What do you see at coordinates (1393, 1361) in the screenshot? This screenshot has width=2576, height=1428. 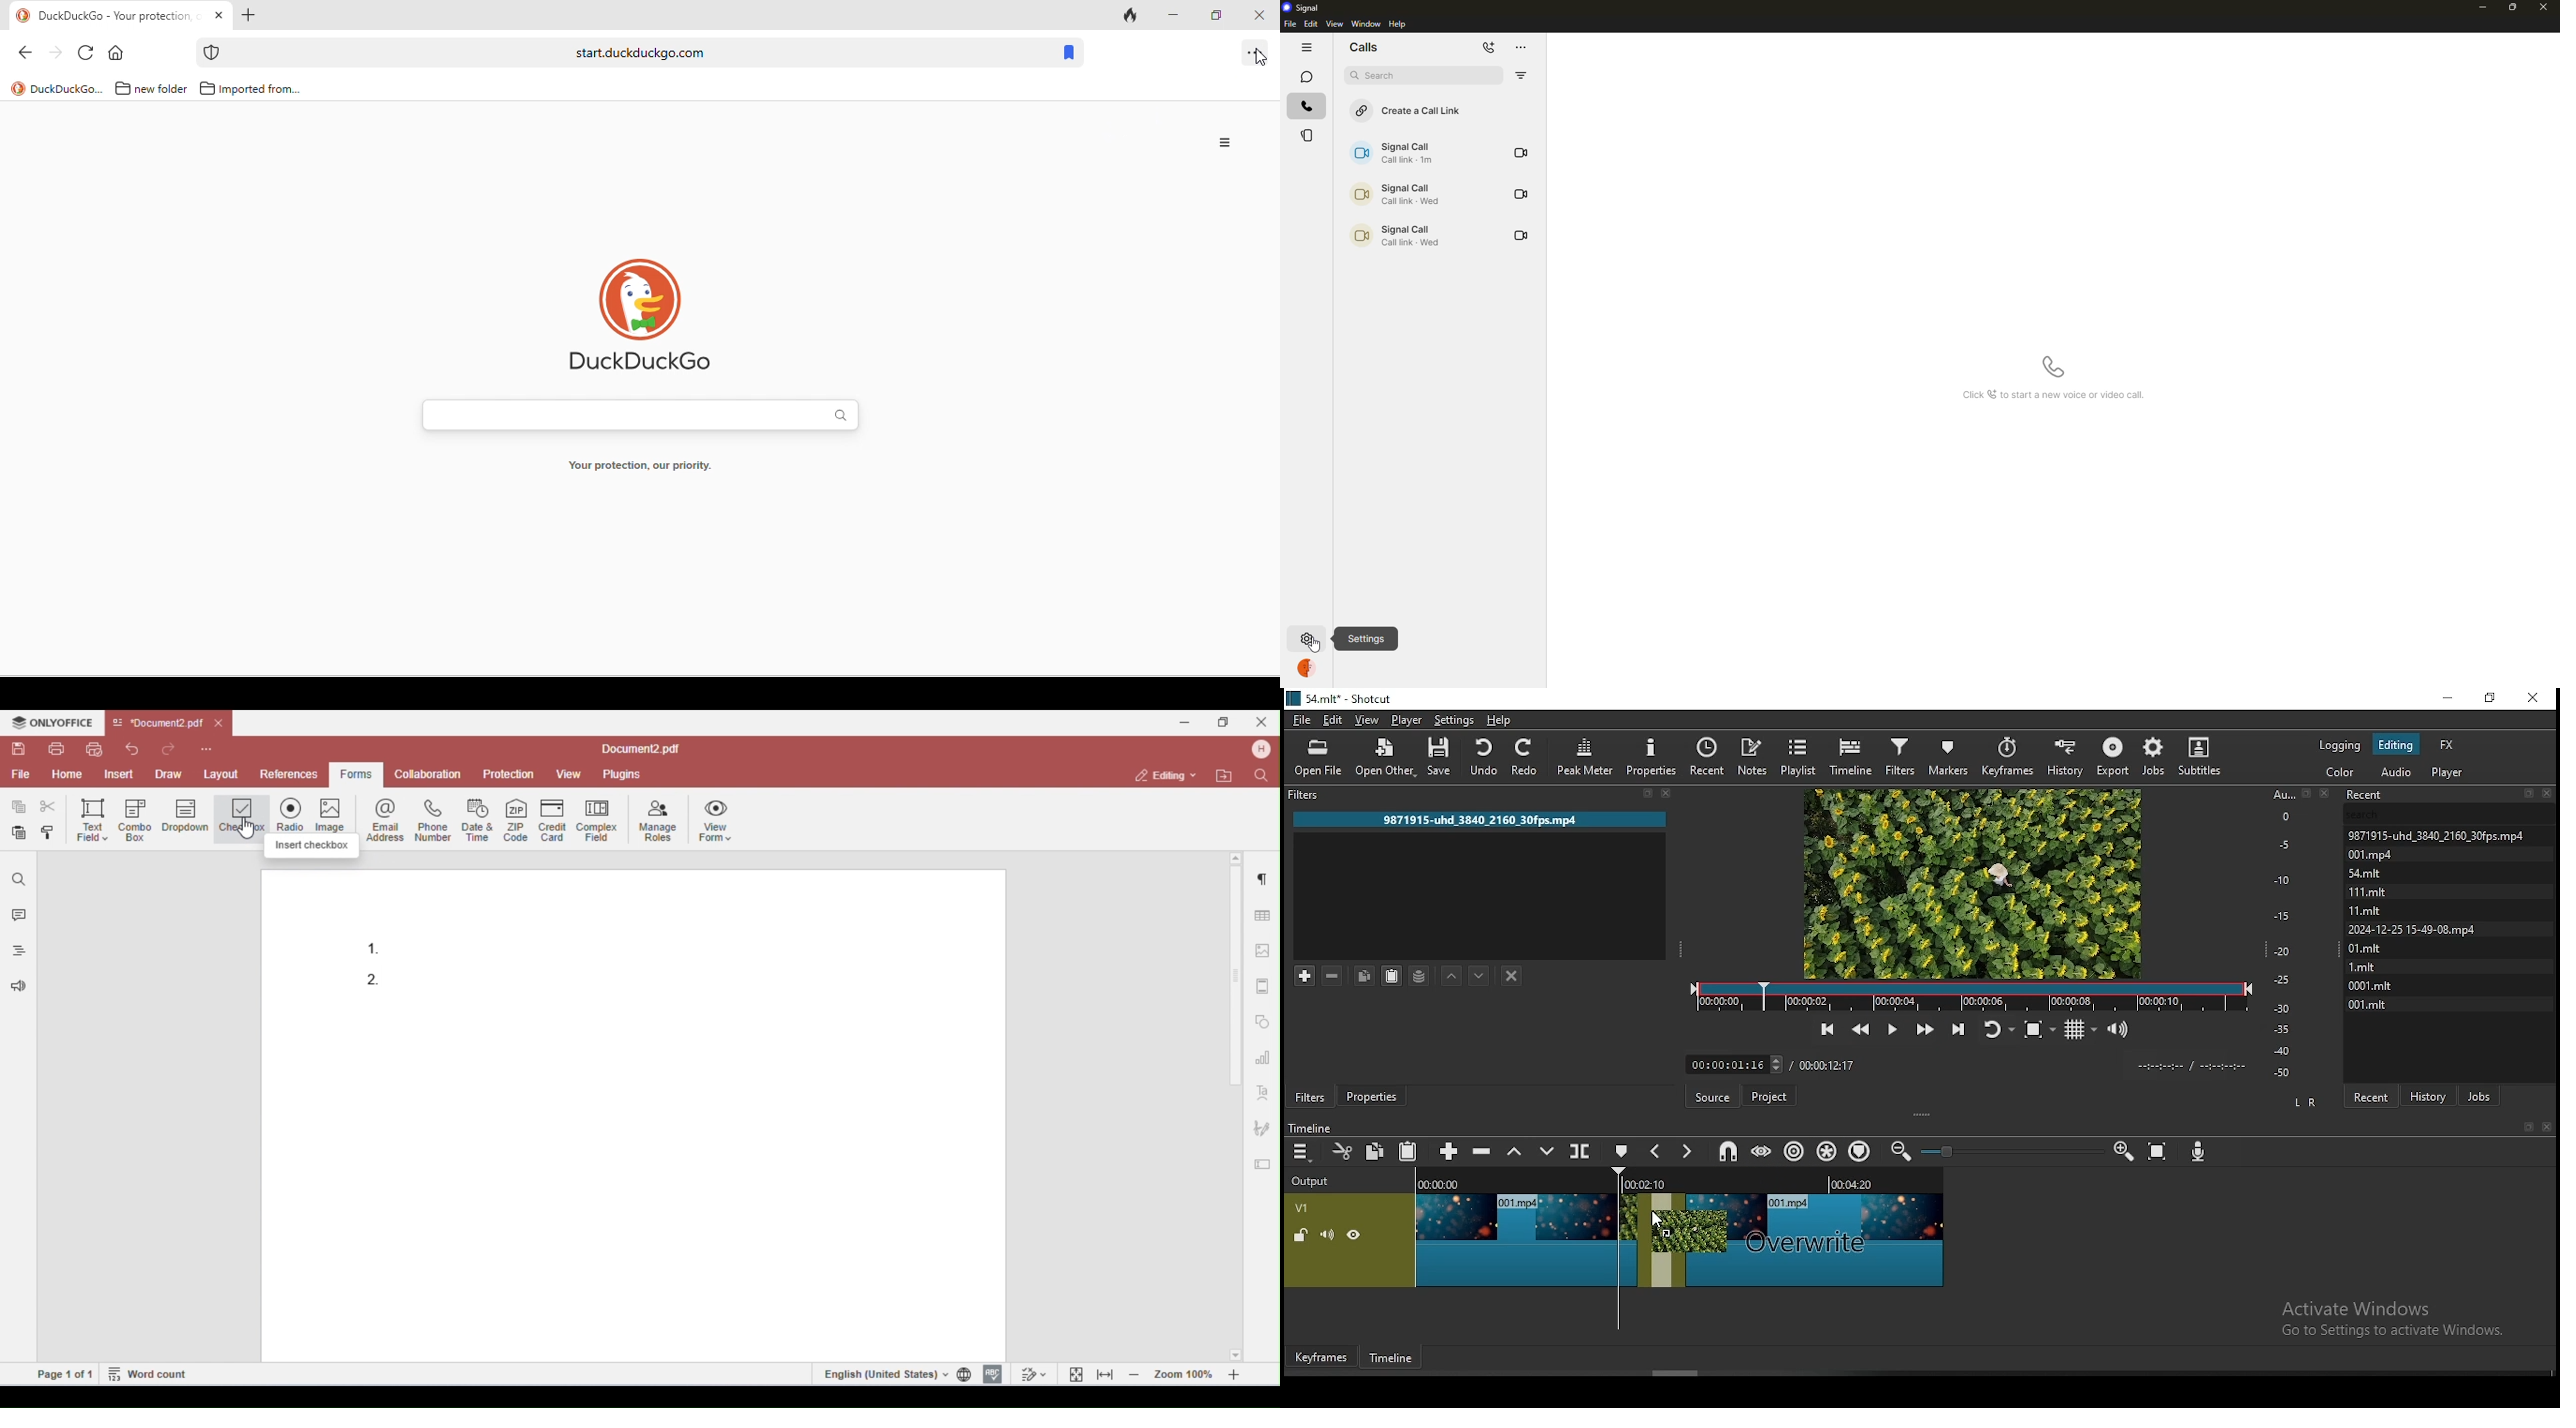 I see `timeline` at bounding box center [1393, 1361].